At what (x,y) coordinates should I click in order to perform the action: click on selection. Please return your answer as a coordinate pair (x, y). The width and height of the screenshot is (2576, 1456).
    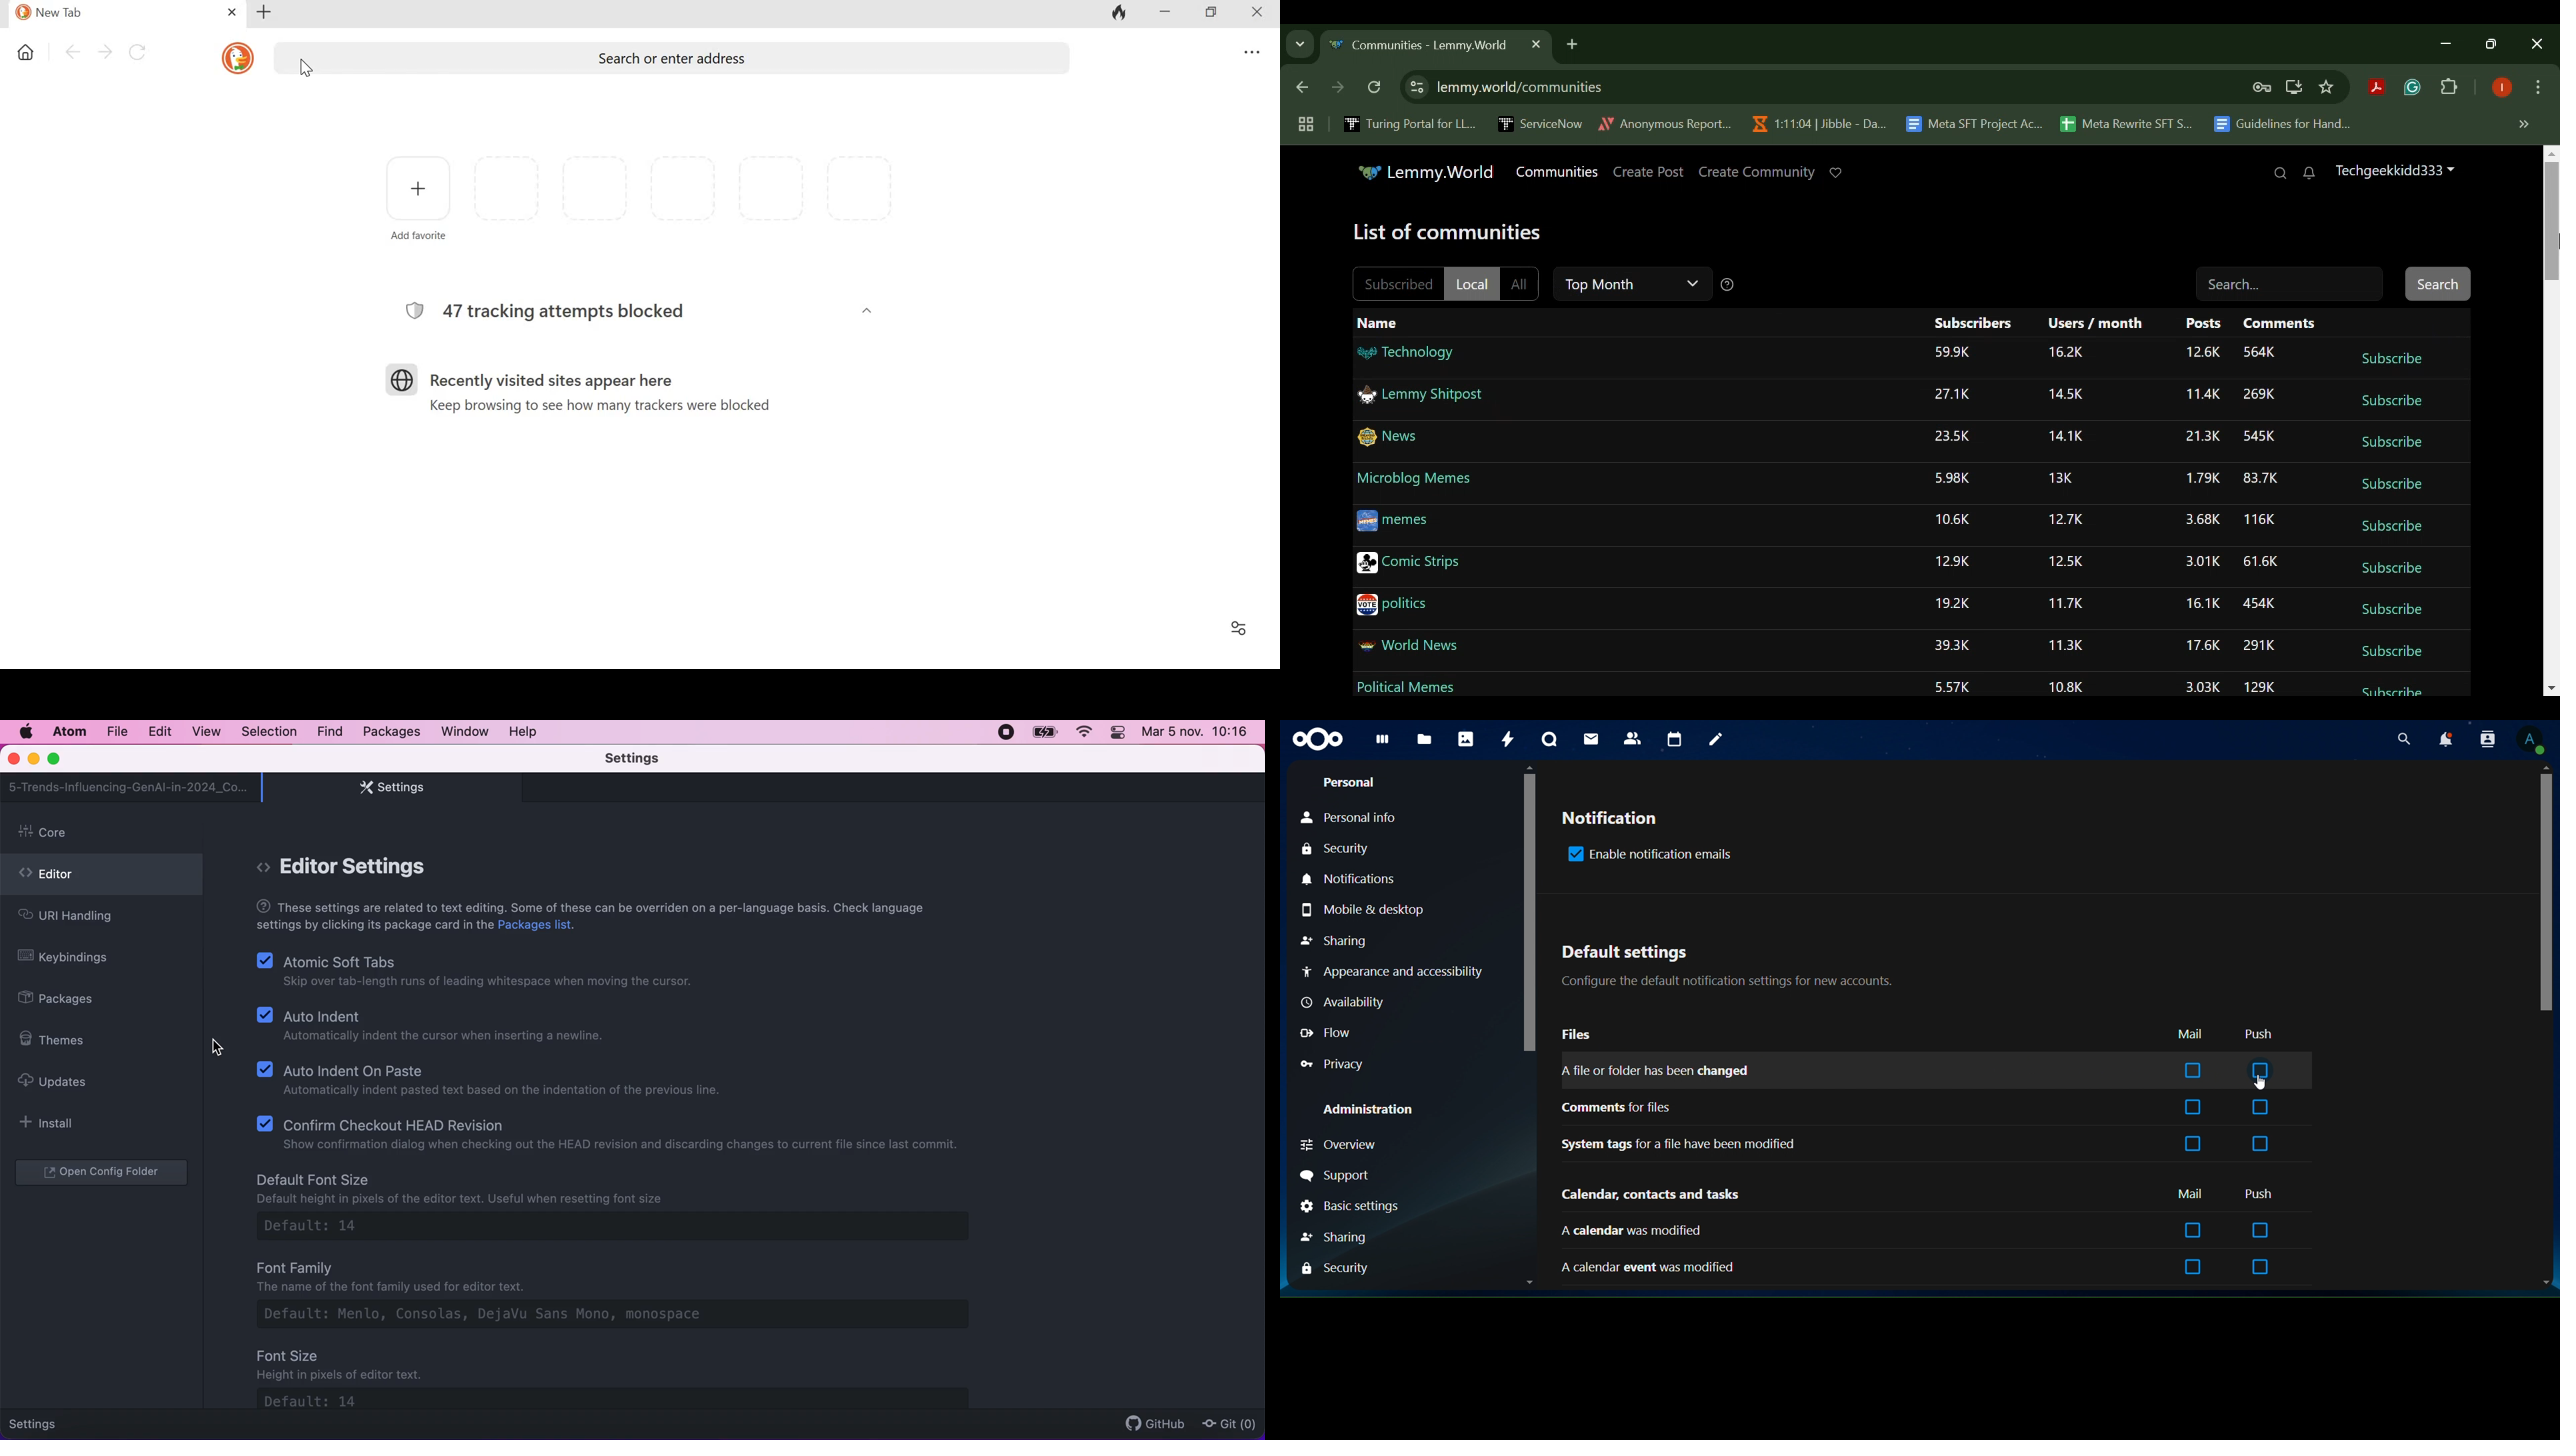
    Looking at the image, I should click on (270, 732).